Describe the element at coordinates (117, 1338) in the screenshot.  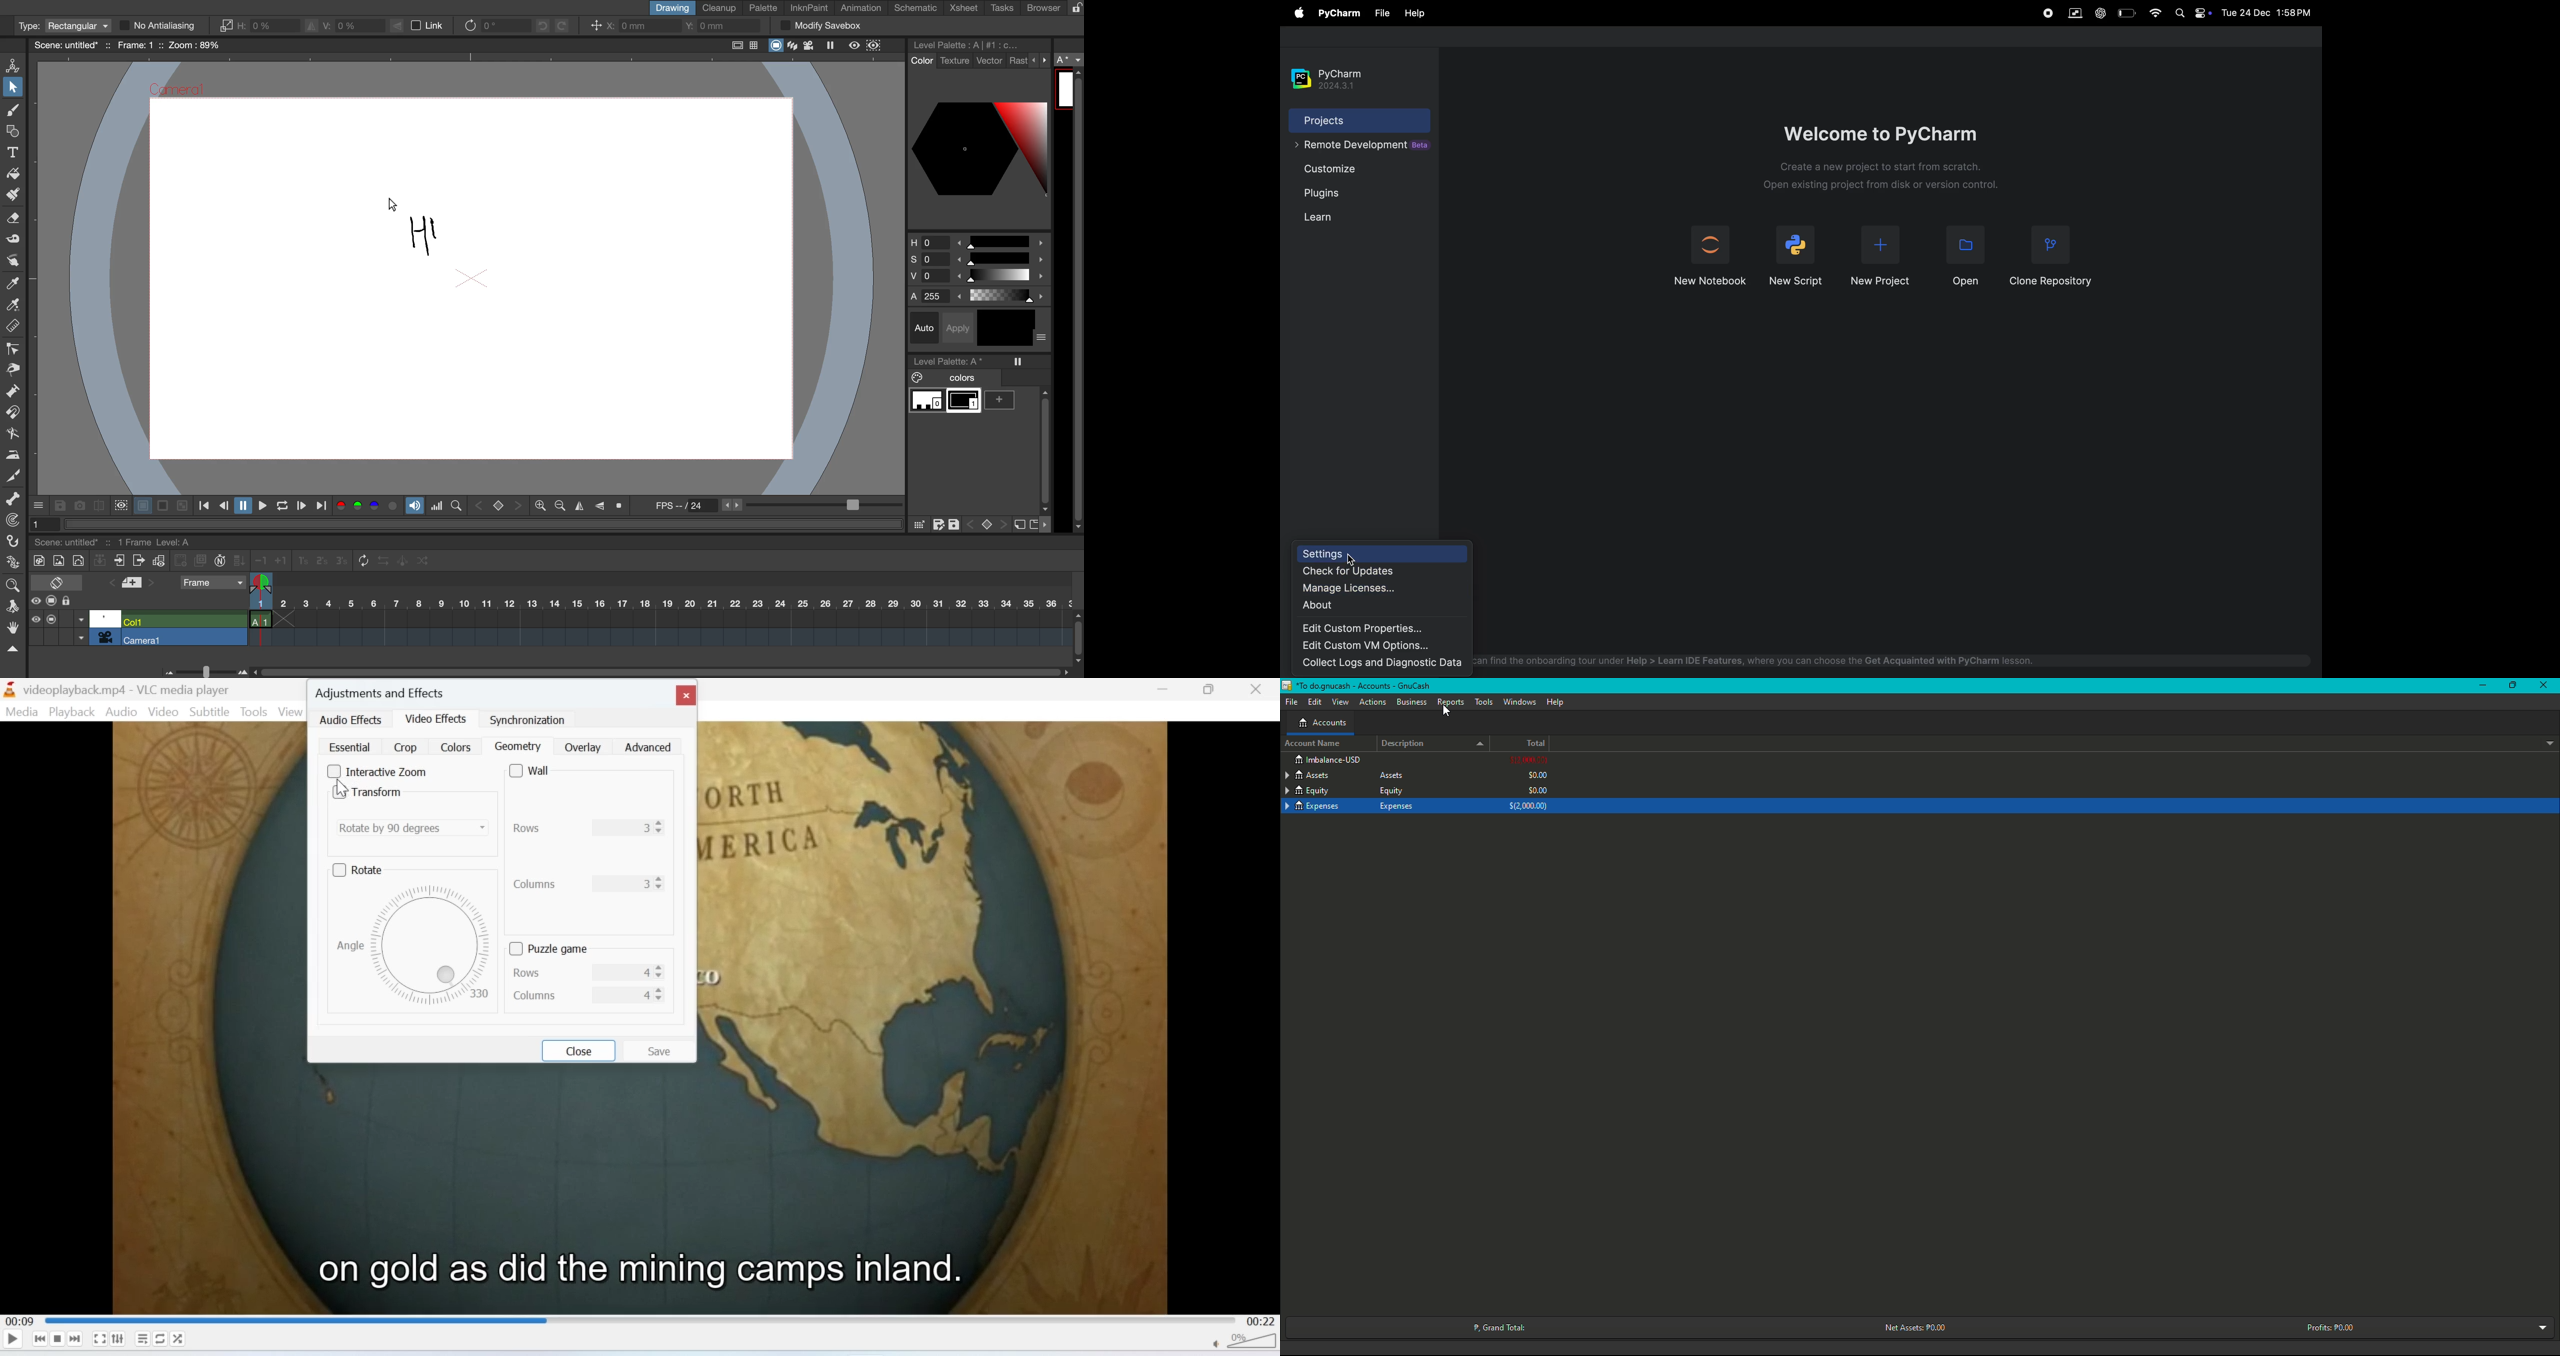
I see `Extended settings` at that location.